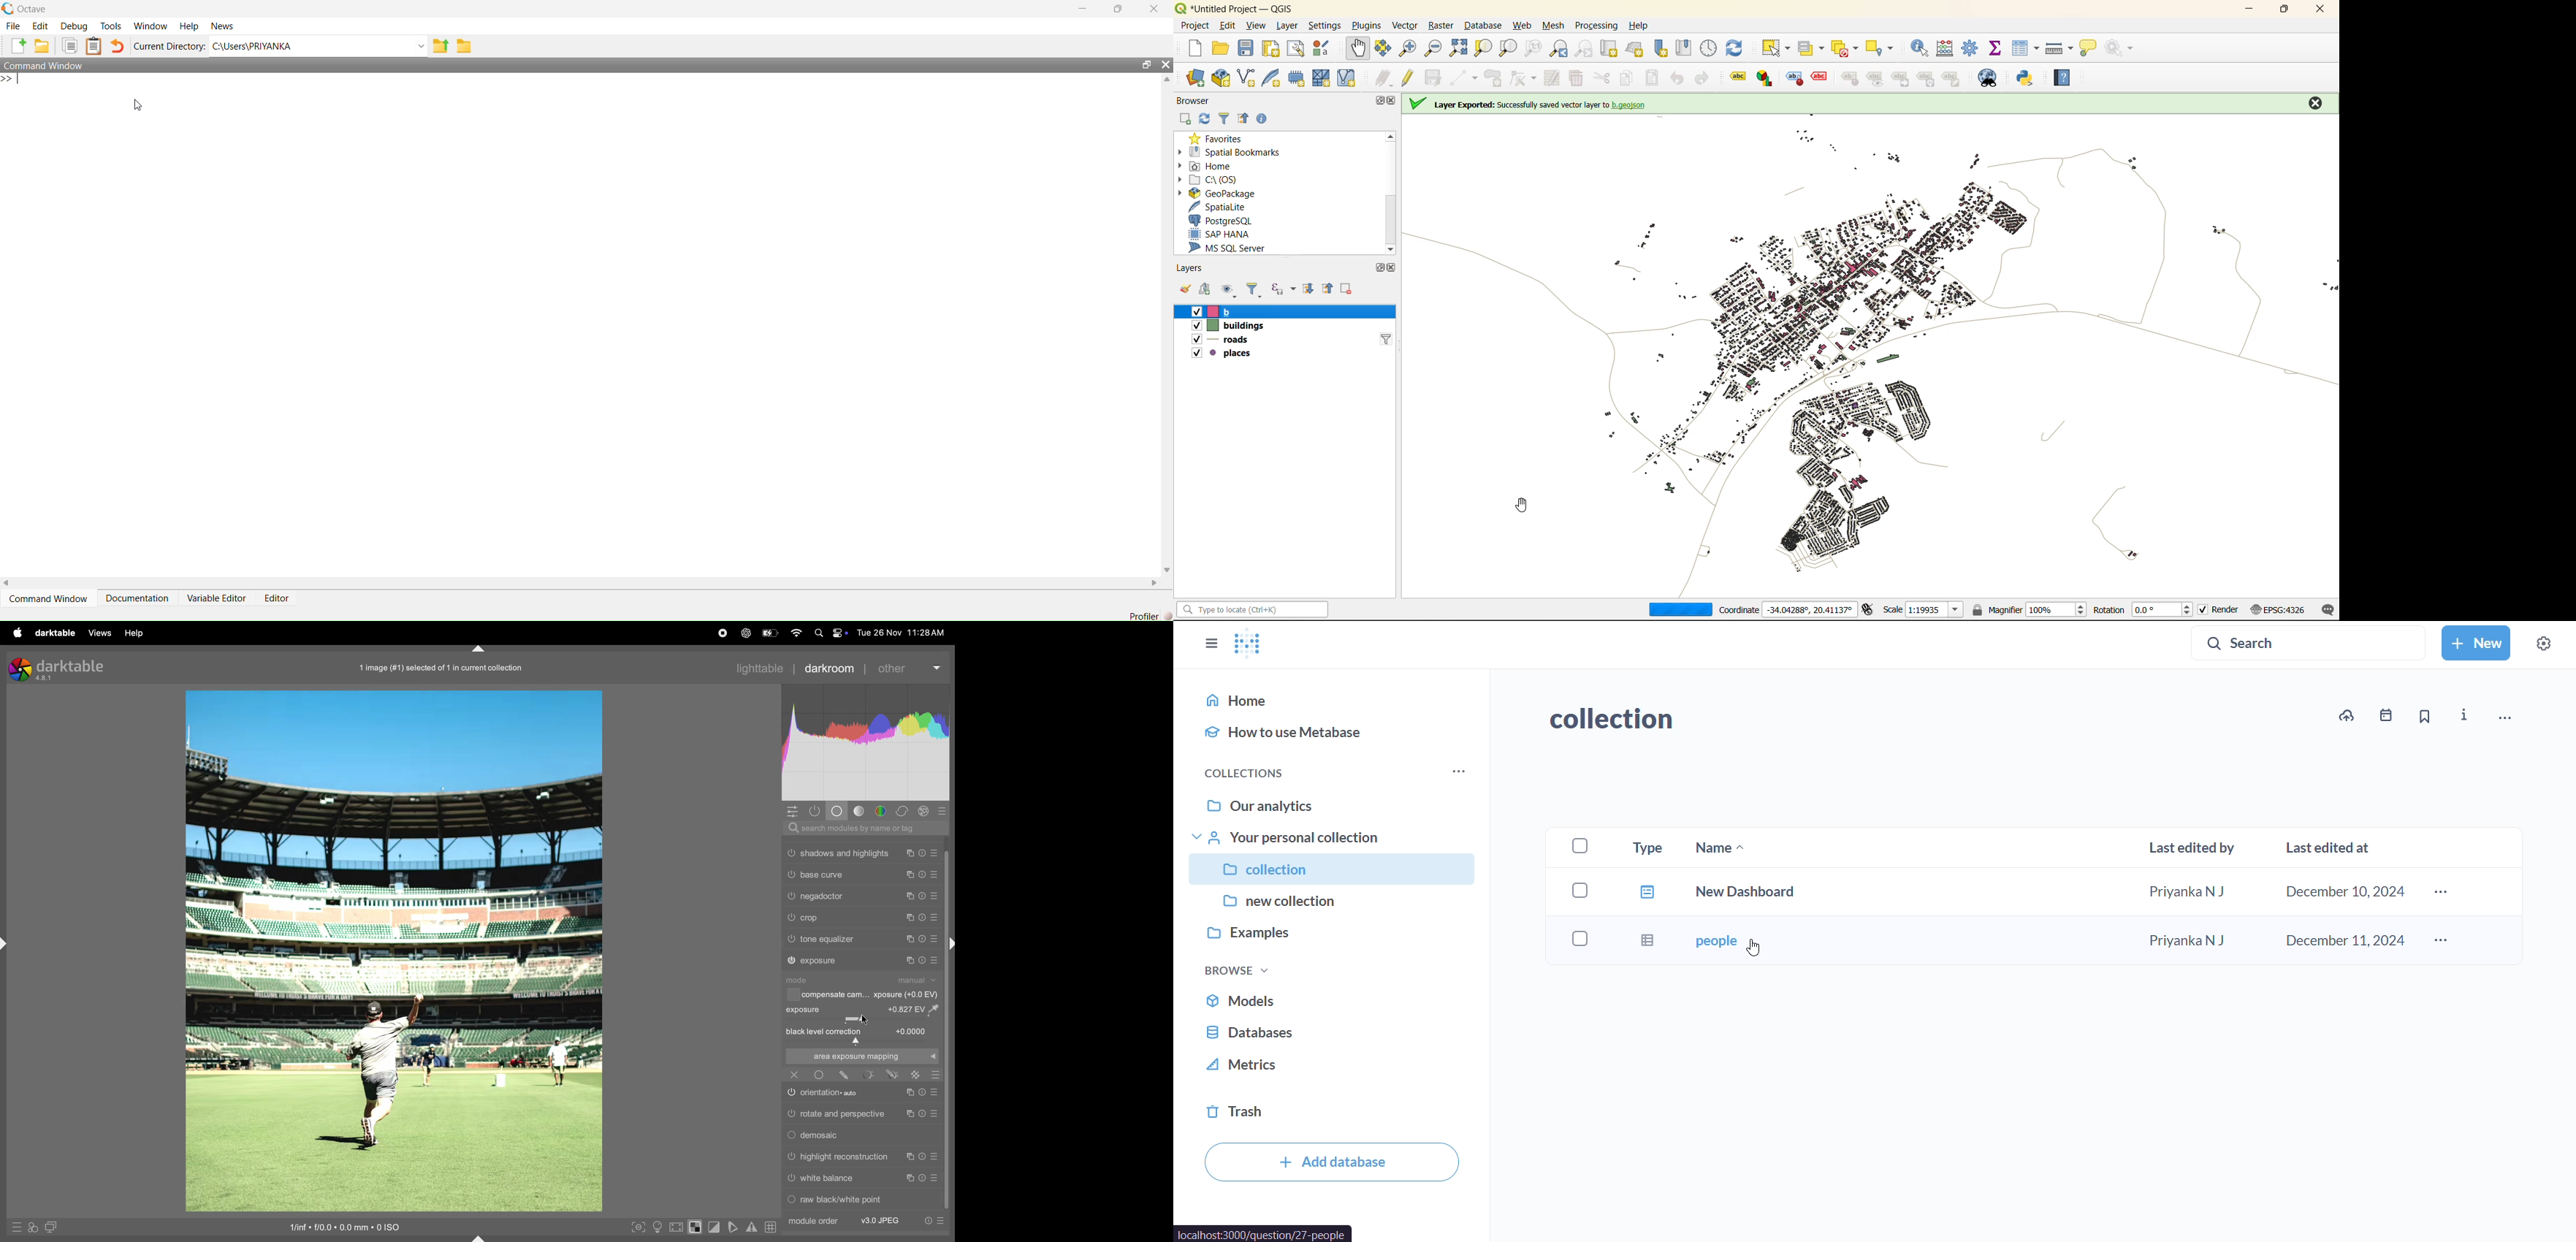  Describe the element at coordinates (1331, 1113) in the screenshot. I see `trash` at that location.